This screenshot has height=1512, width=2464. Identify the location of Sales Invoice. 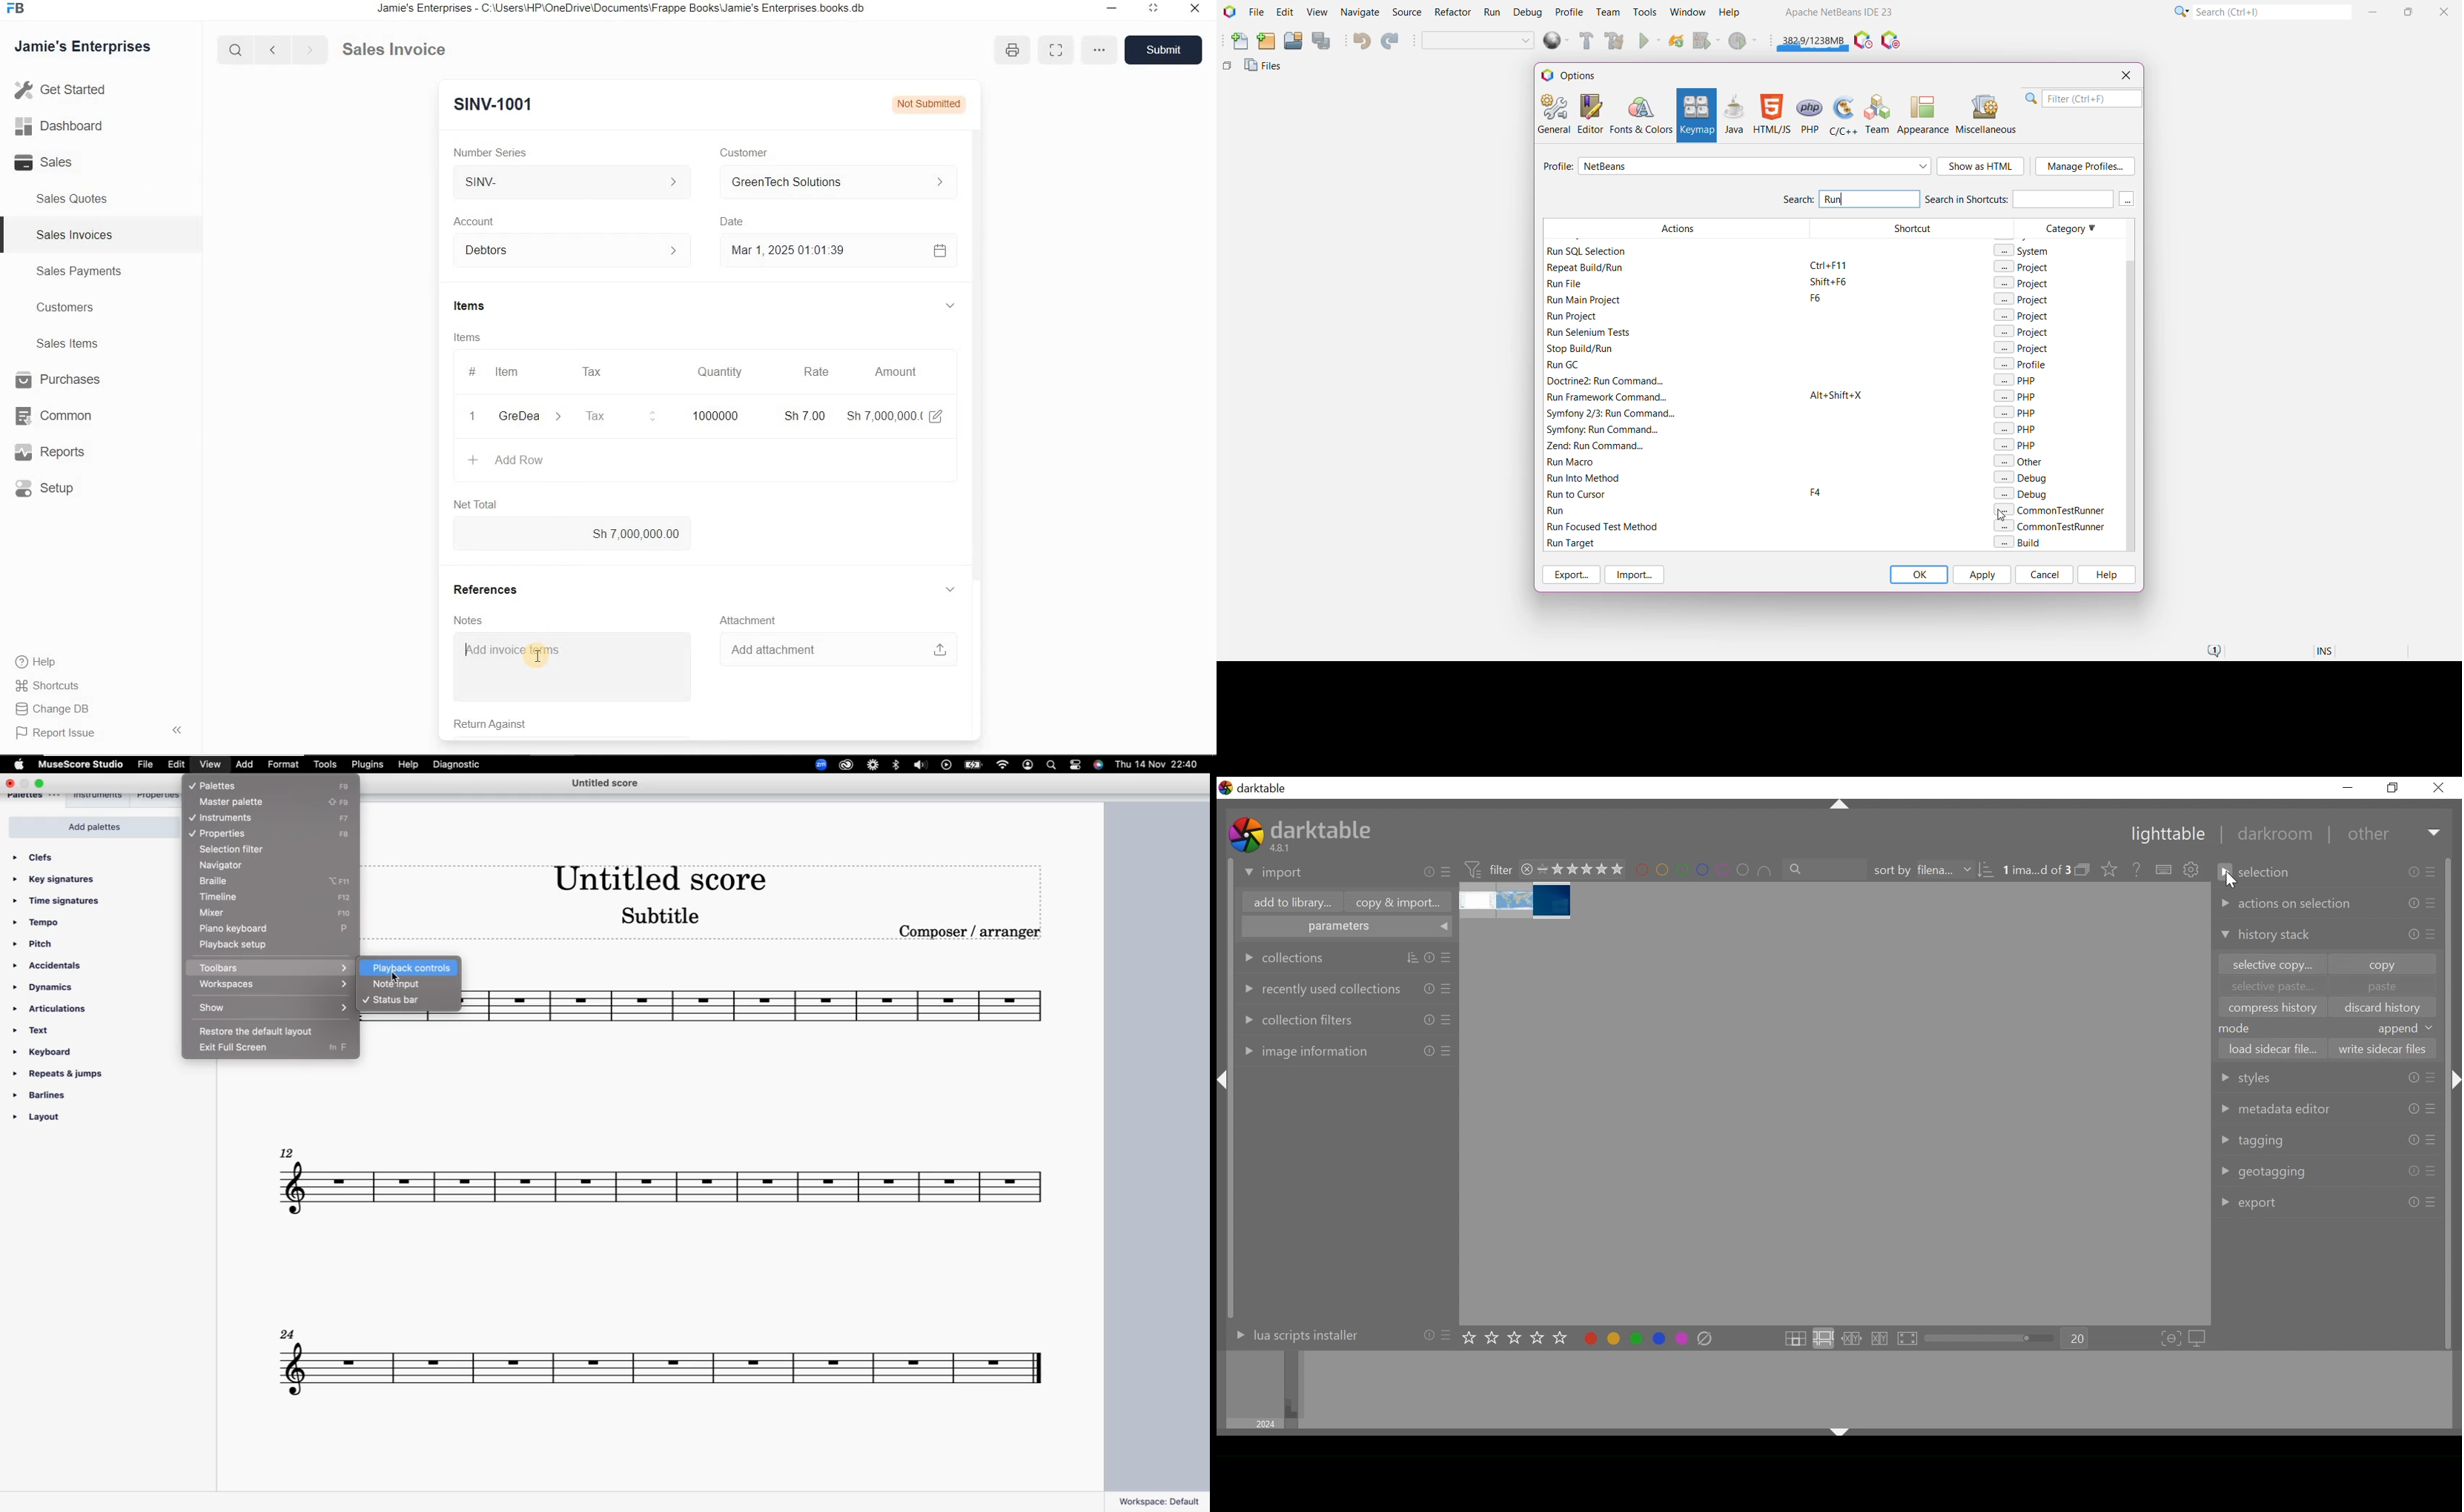
(395, 50).